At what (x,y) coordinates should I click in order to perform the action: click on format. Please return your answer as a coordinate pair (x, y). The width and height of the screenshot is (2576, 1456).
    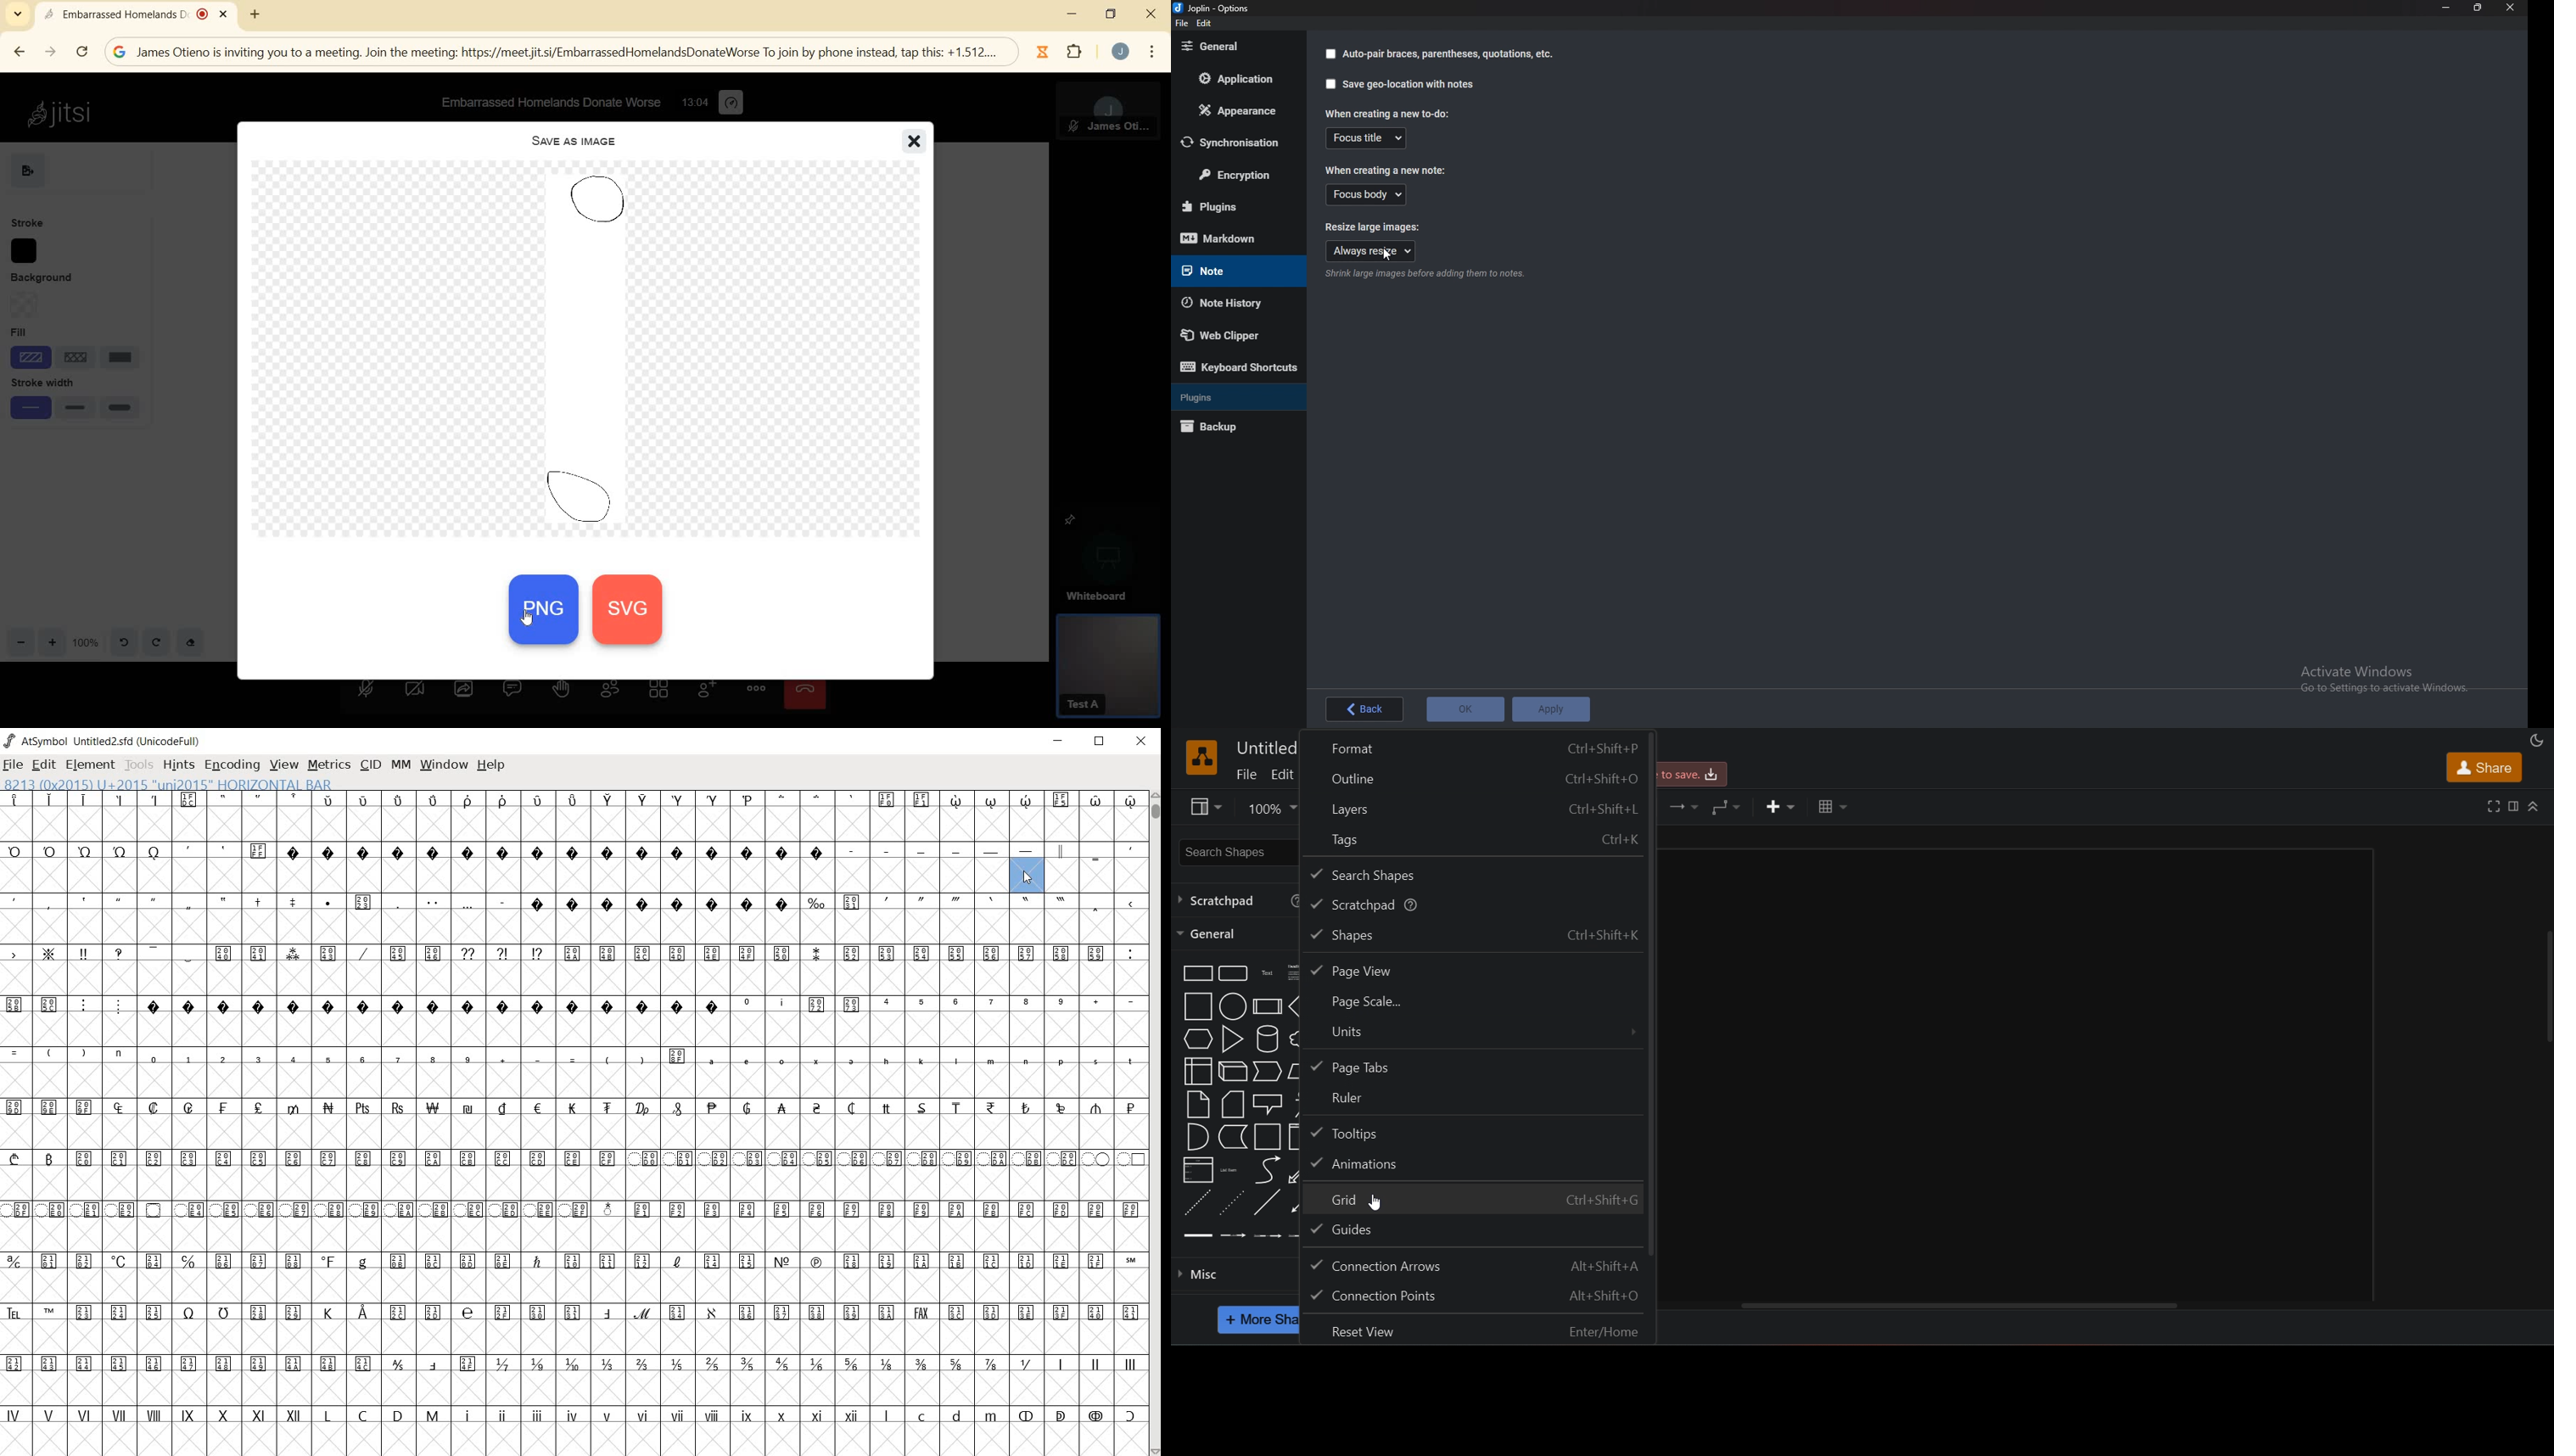
    Looking at the image, I should click on (1476, 744).